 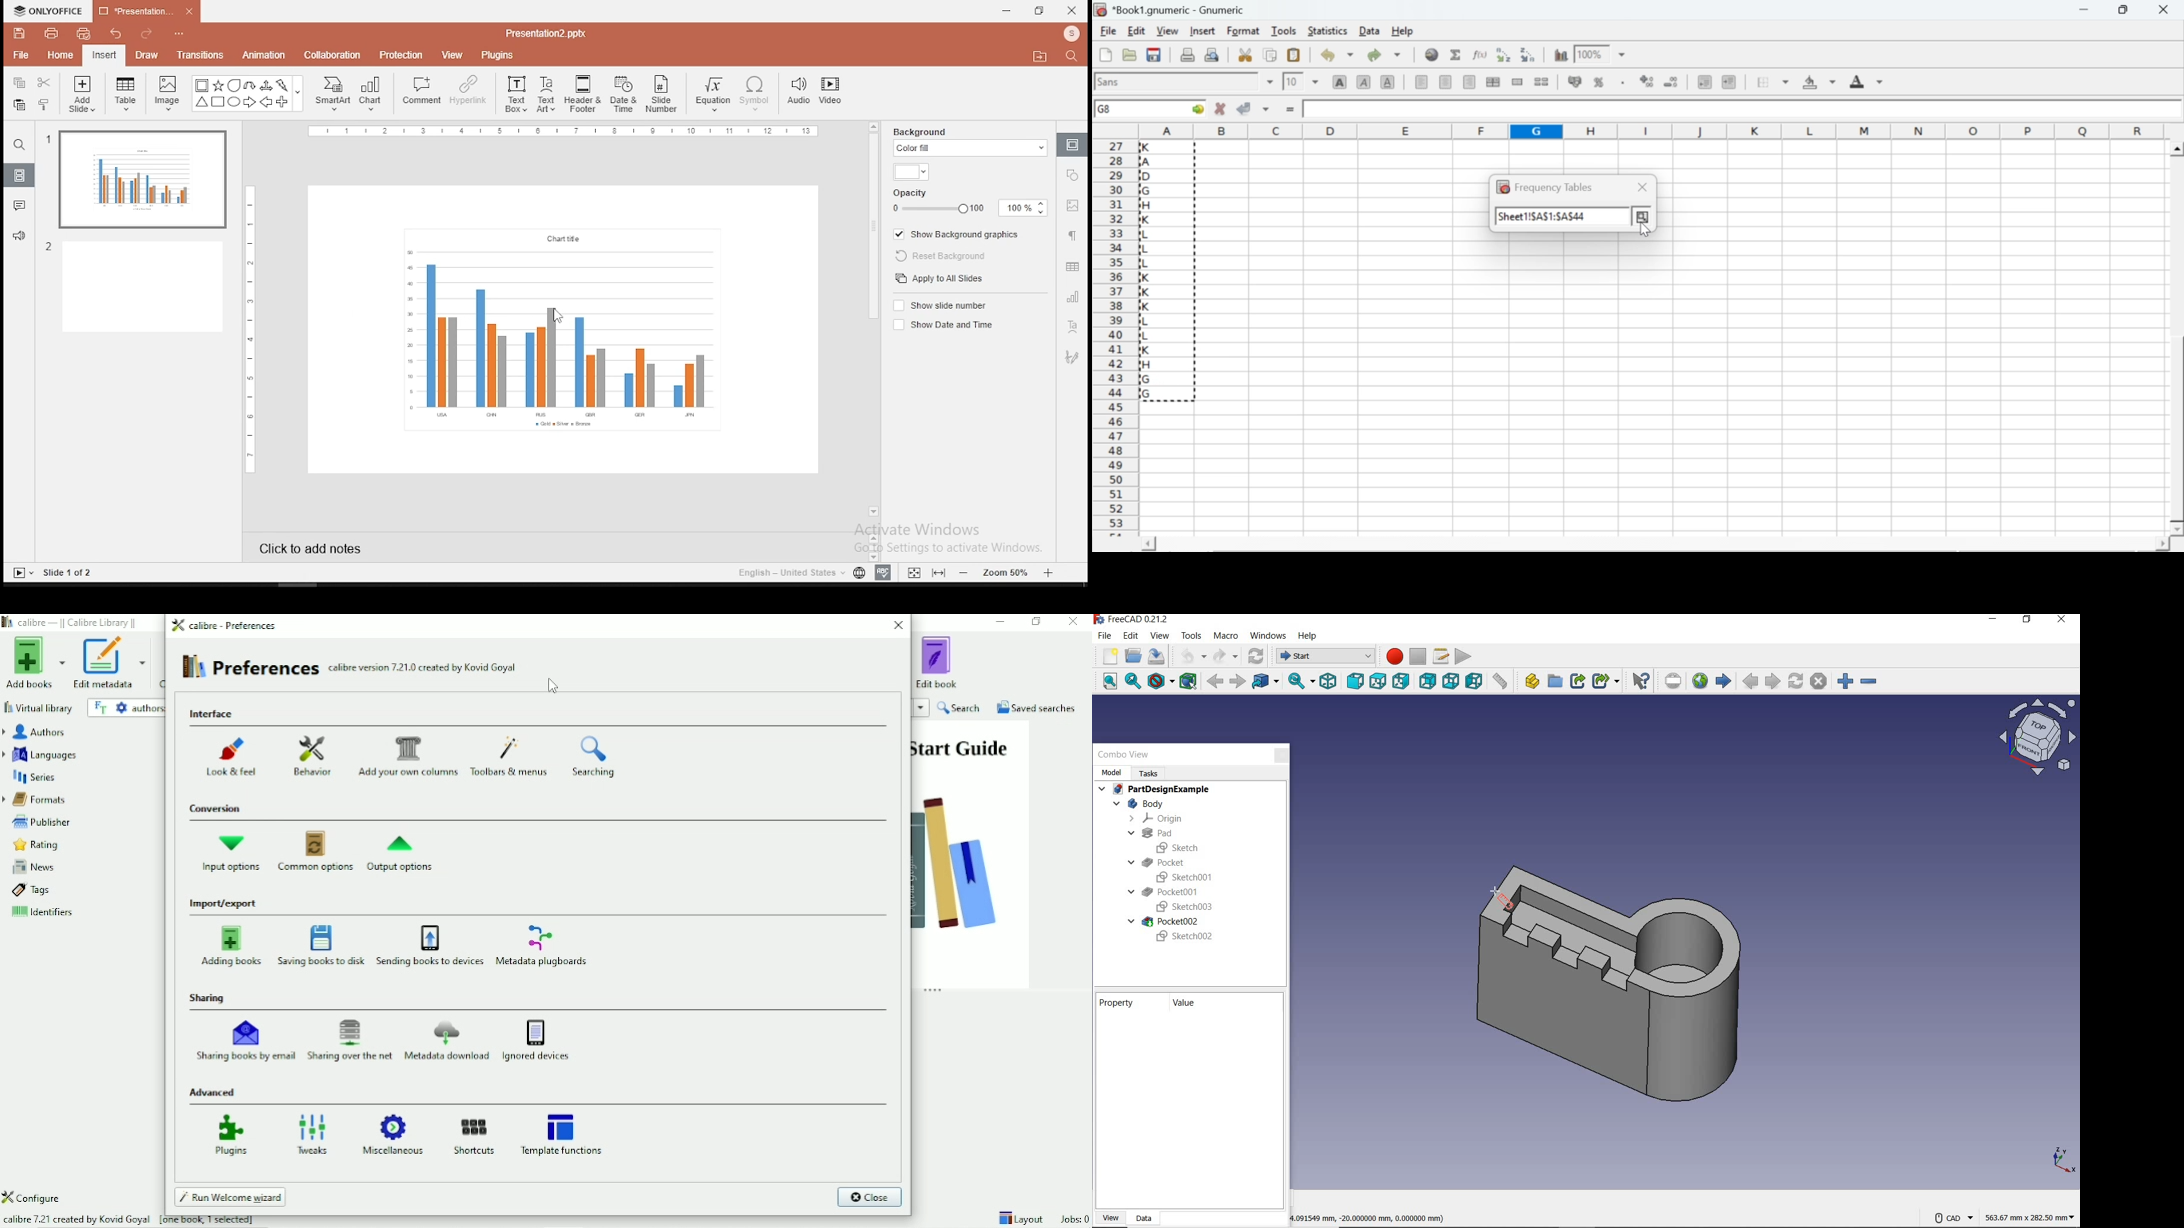 What do you see at coordinates (403, 55) in the screenshot?
I see `protection` at bounding box center [403, 55].